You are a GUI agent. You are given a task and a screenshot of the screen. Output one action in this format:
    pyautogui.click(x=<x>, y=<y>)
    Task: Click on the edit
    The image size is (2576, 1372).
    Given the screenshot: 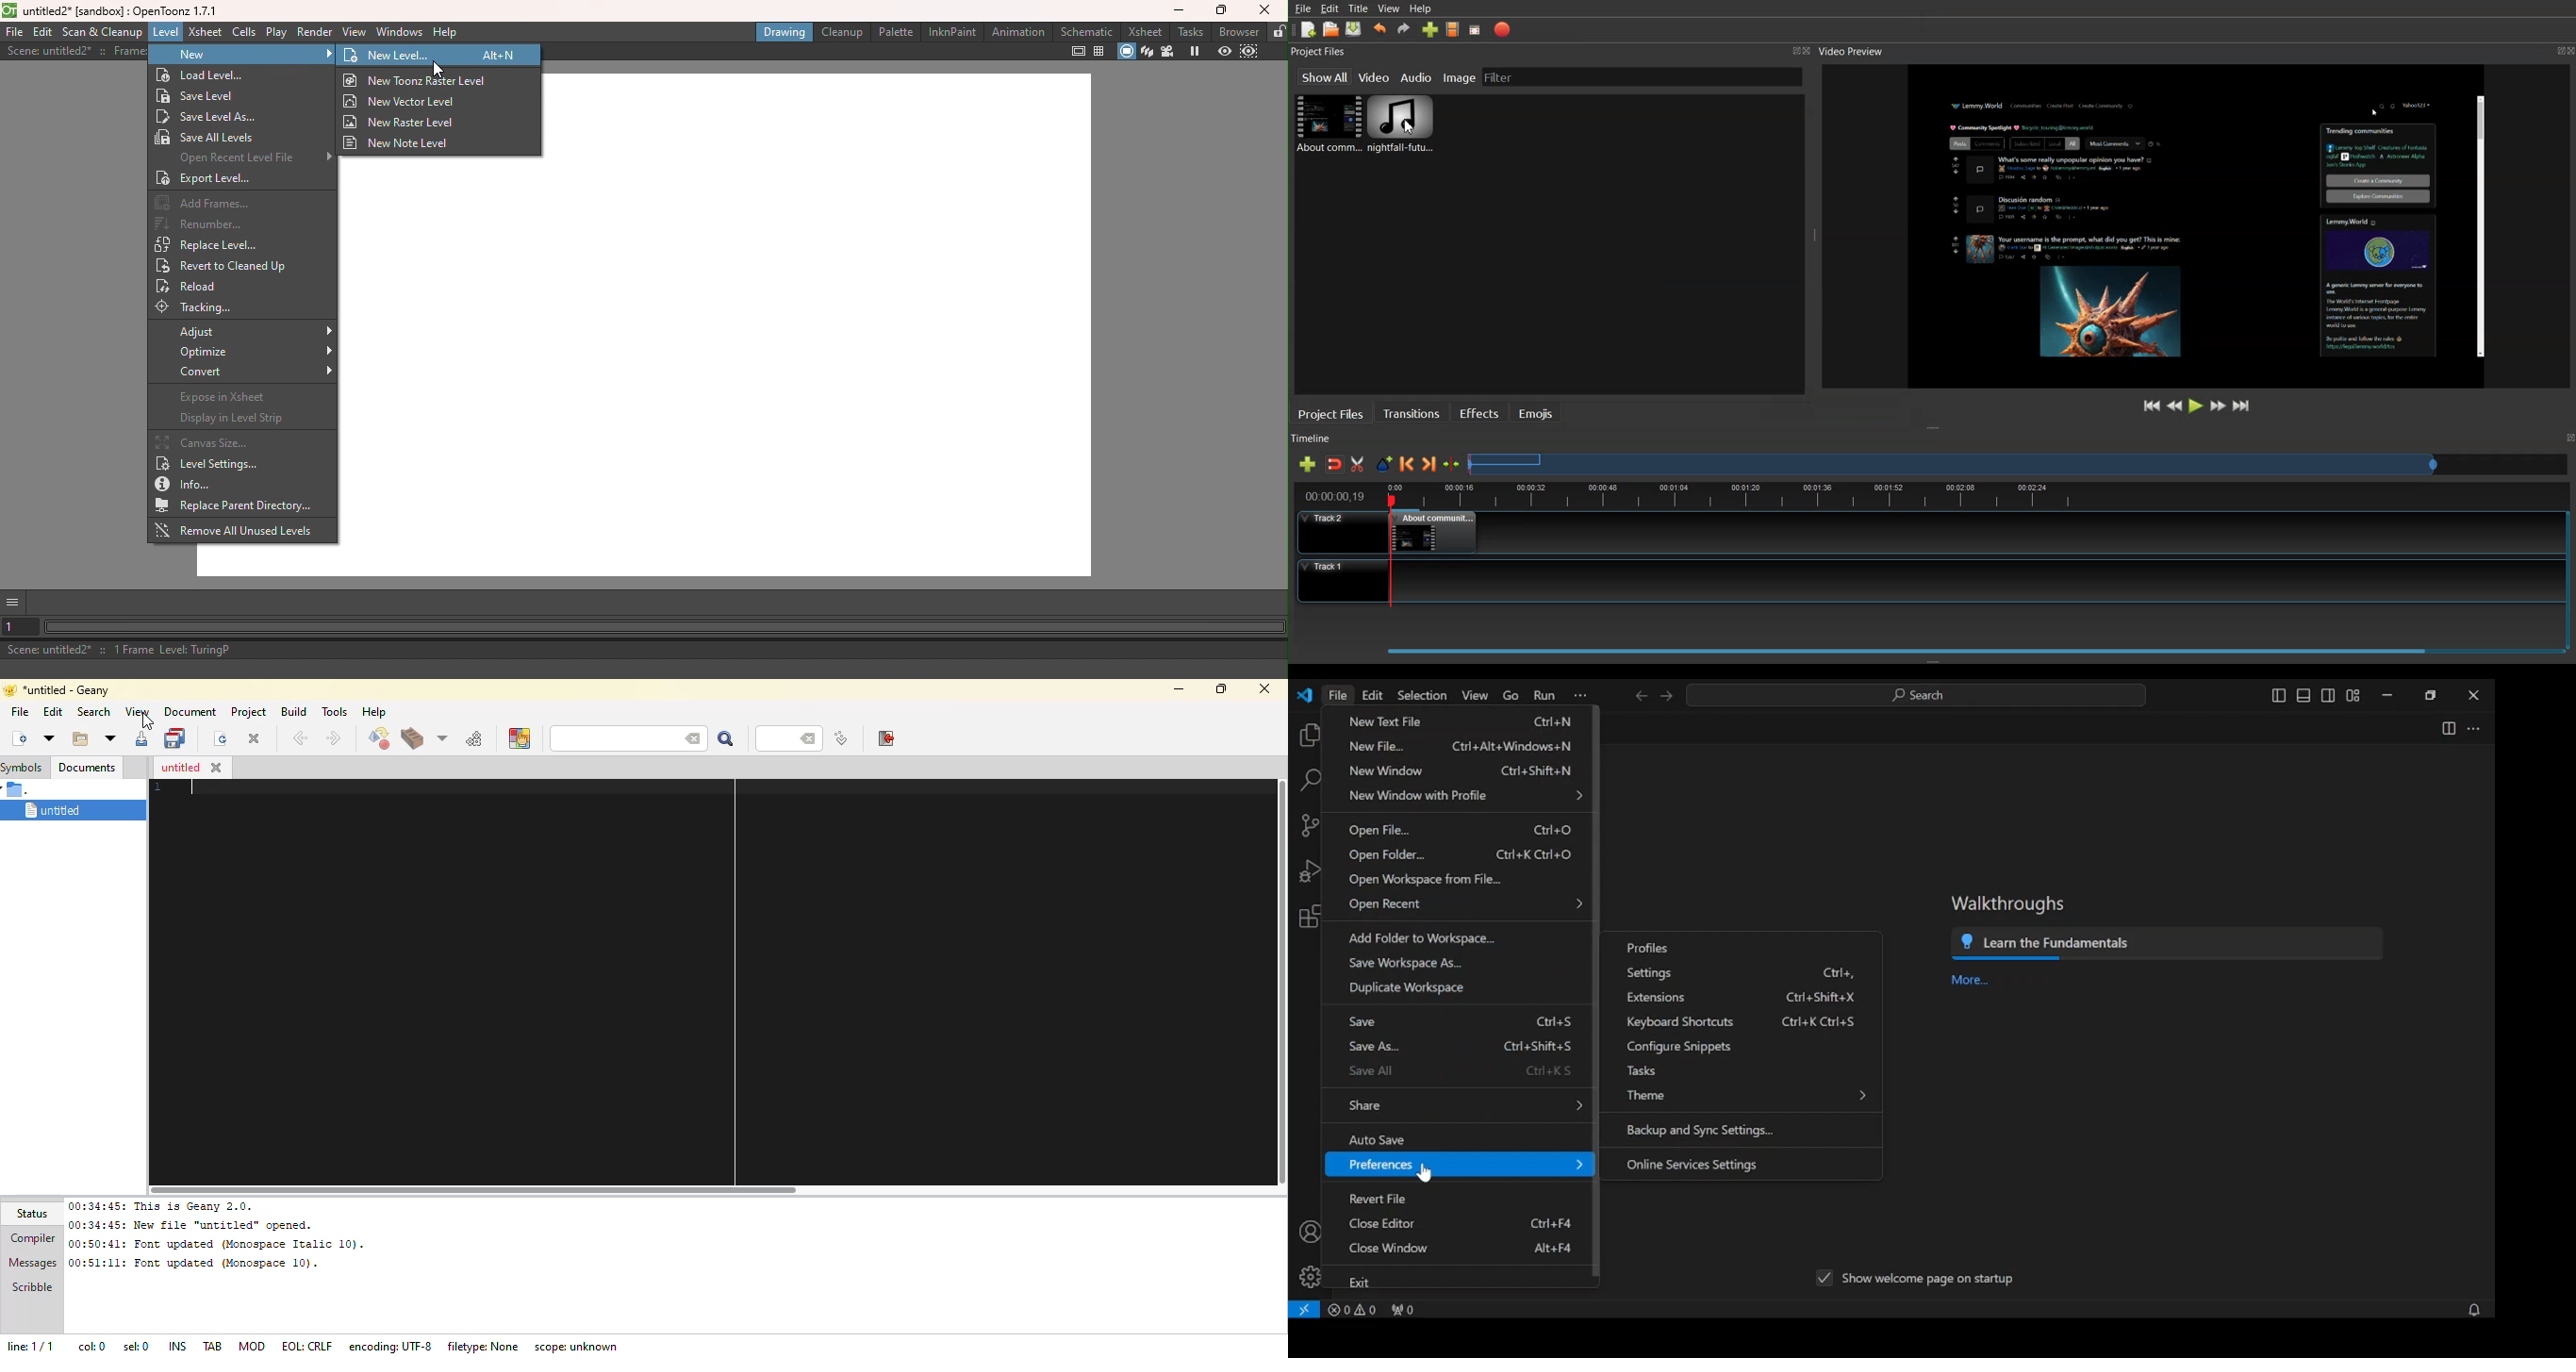 What is the action you would take?
    pyautogui.click(x=1372, y=695)
    